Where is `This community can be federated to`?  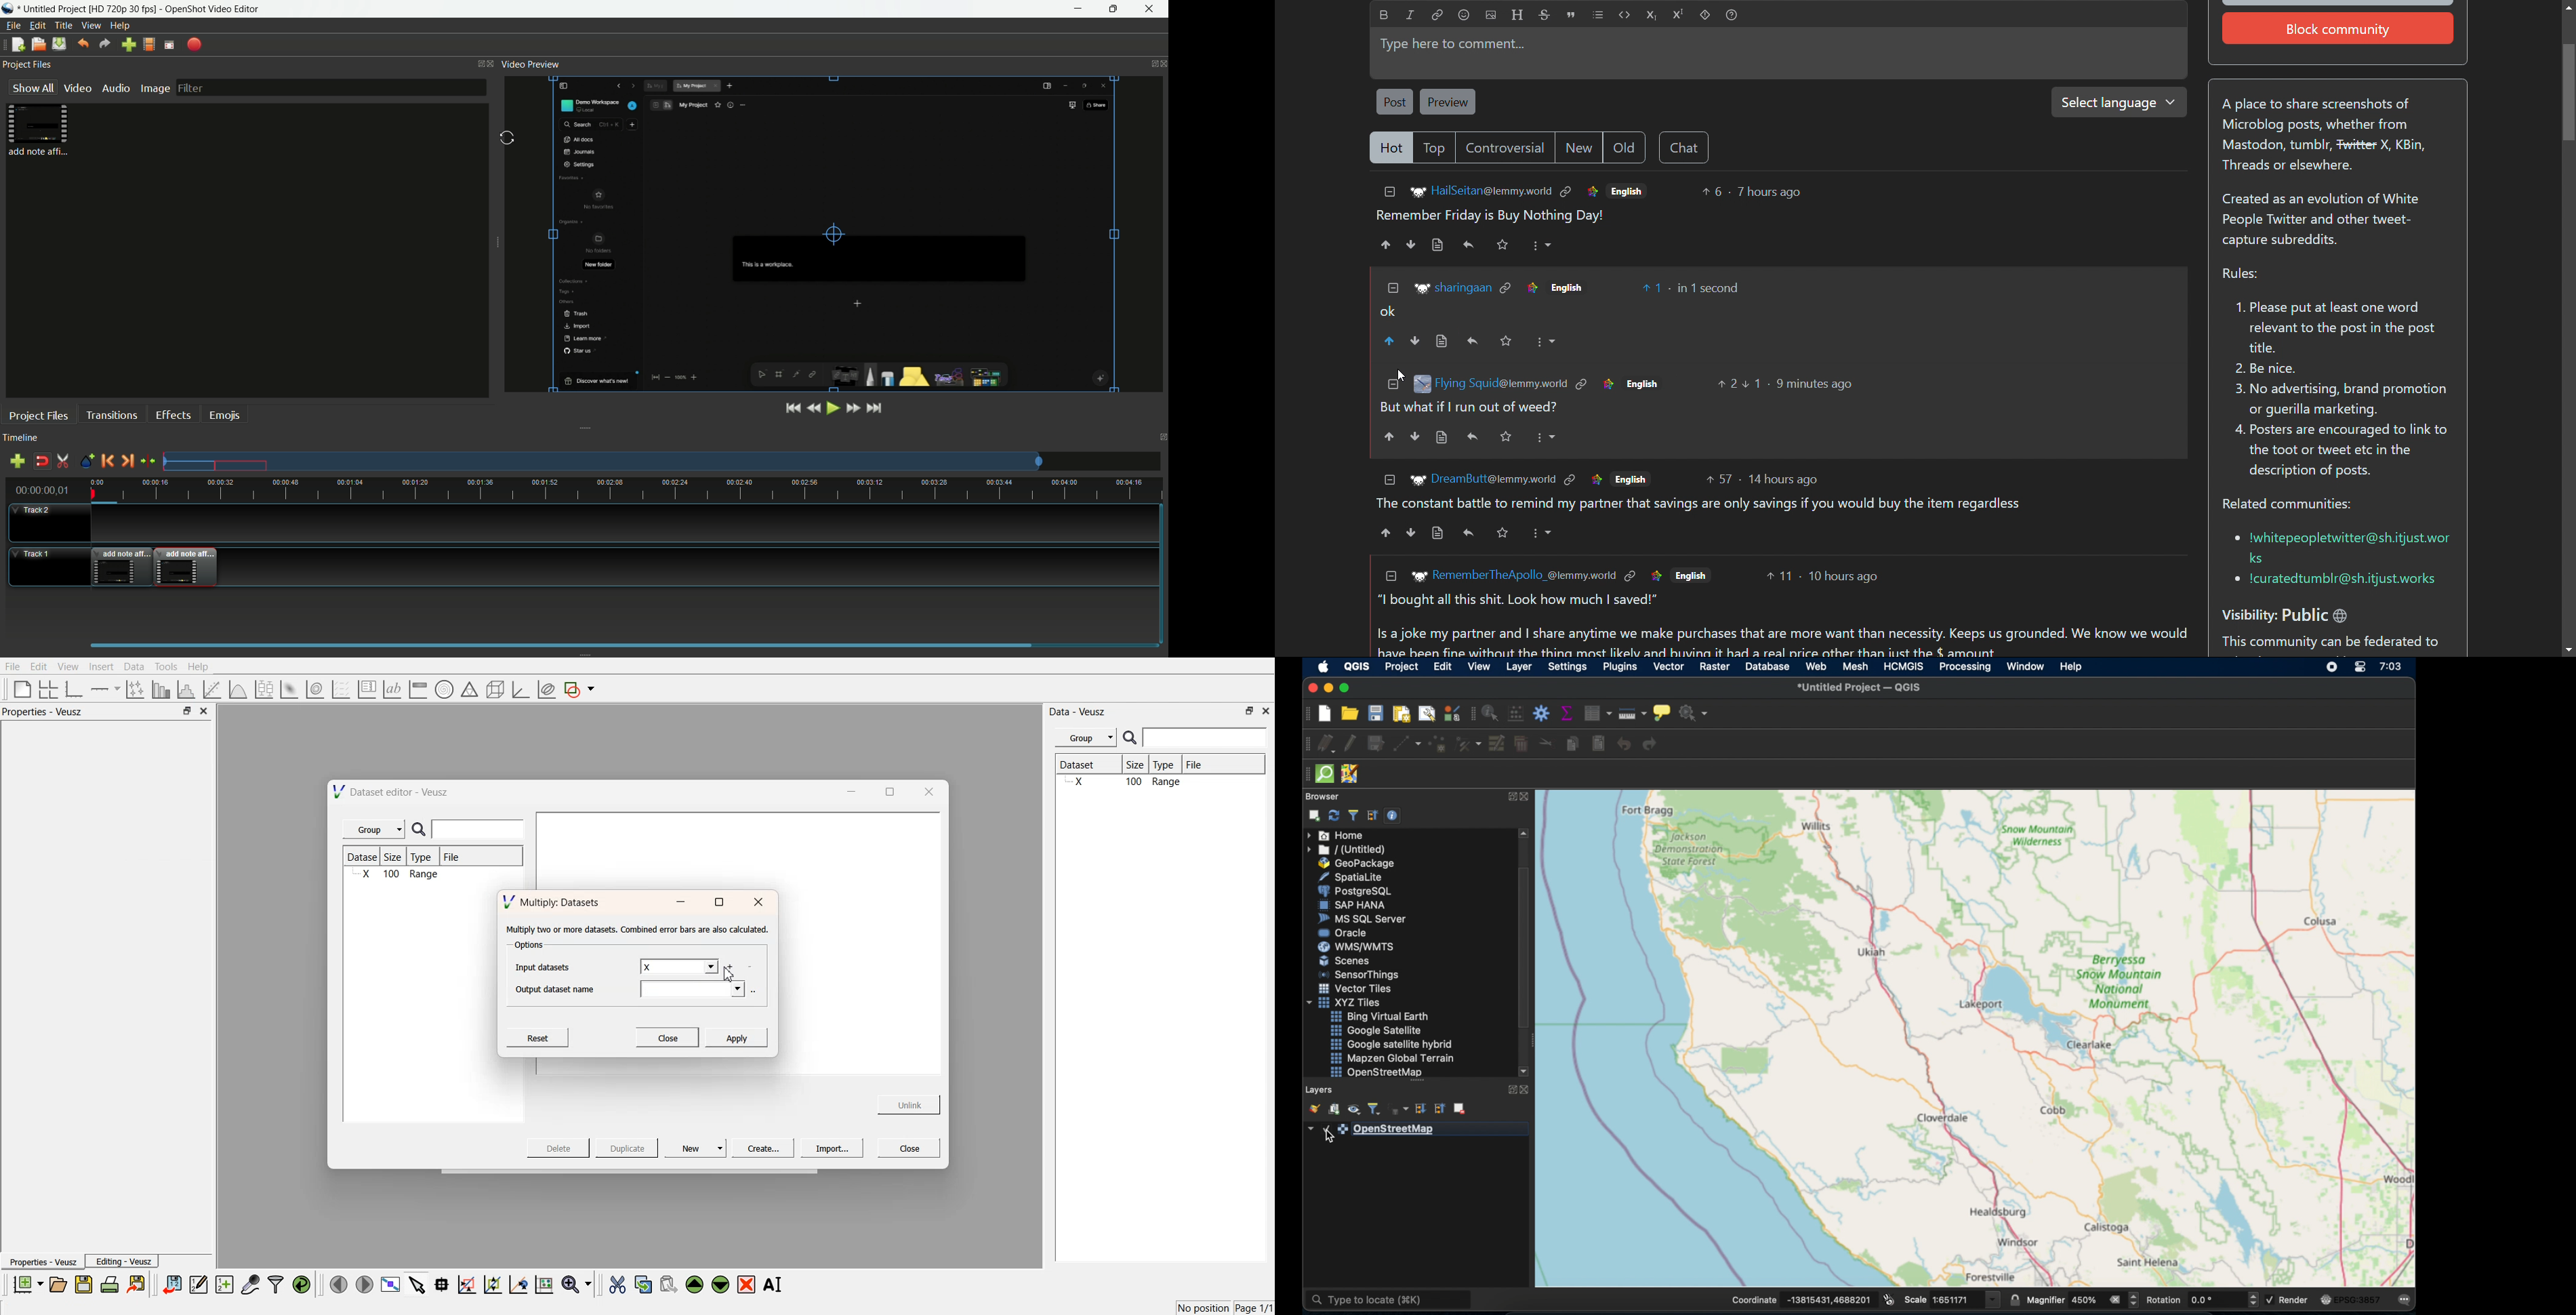
This community can be federated to is located at coordinates (2335, 643).